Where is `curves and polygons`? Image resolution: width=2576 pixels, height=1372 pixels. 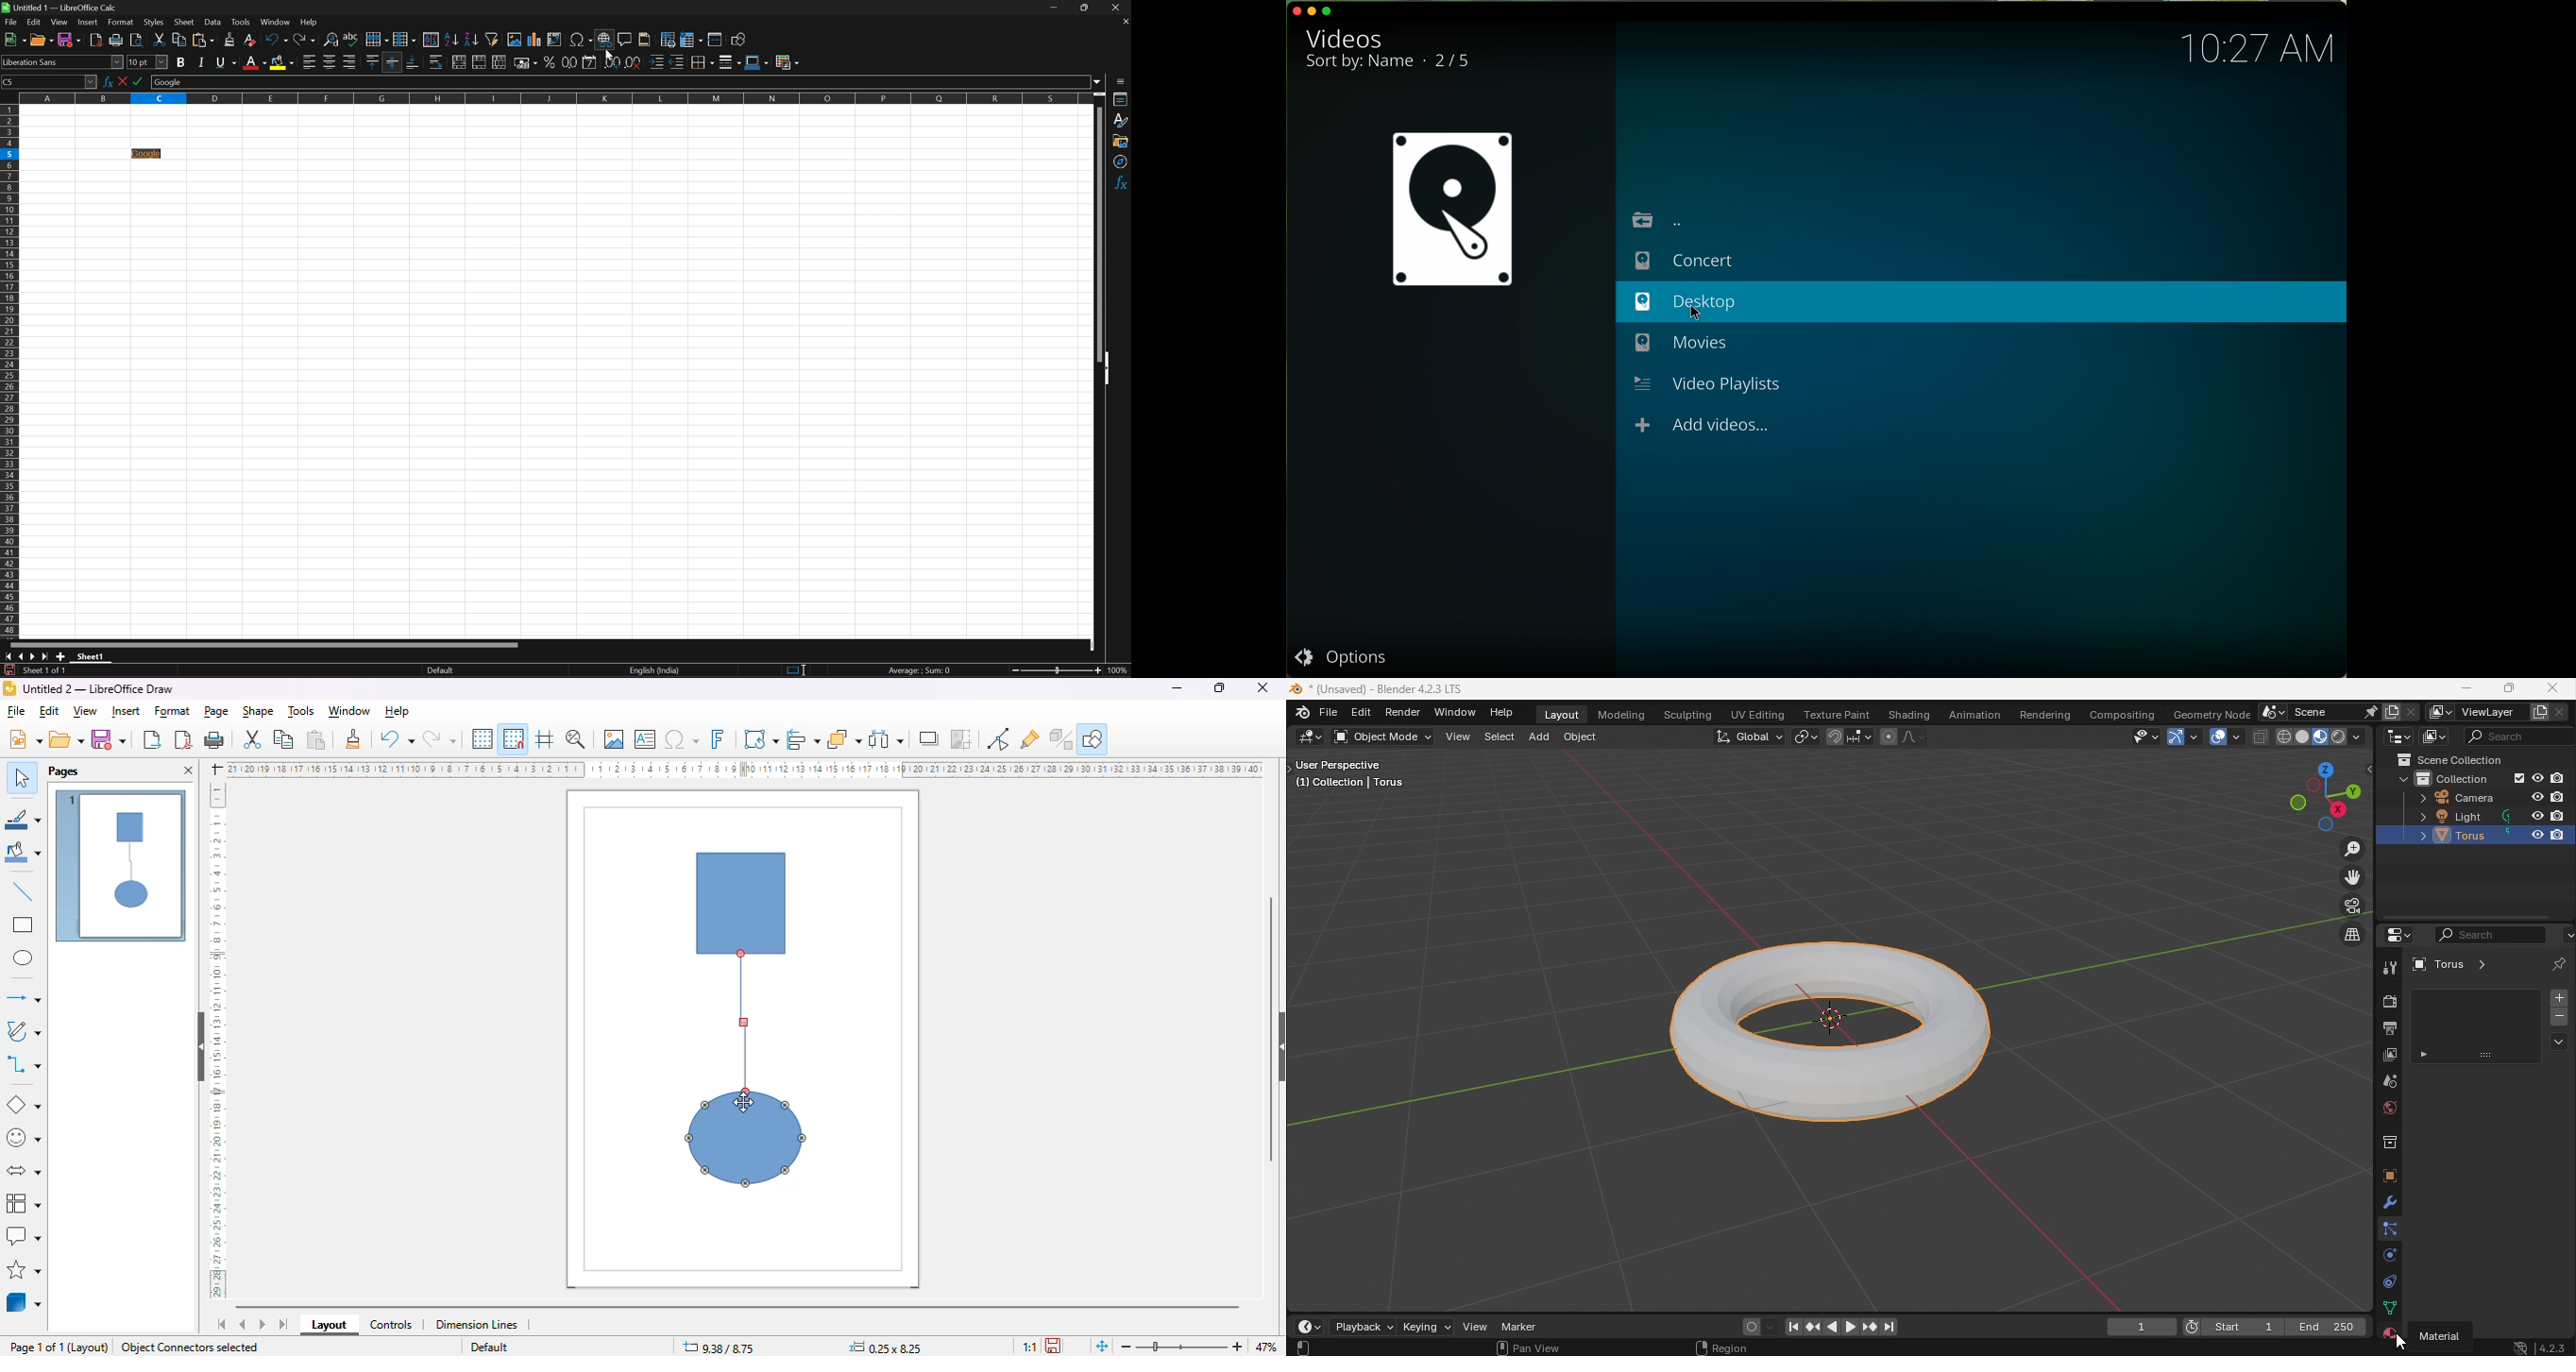 curves and polygons is located at coordinates (24, 1032).